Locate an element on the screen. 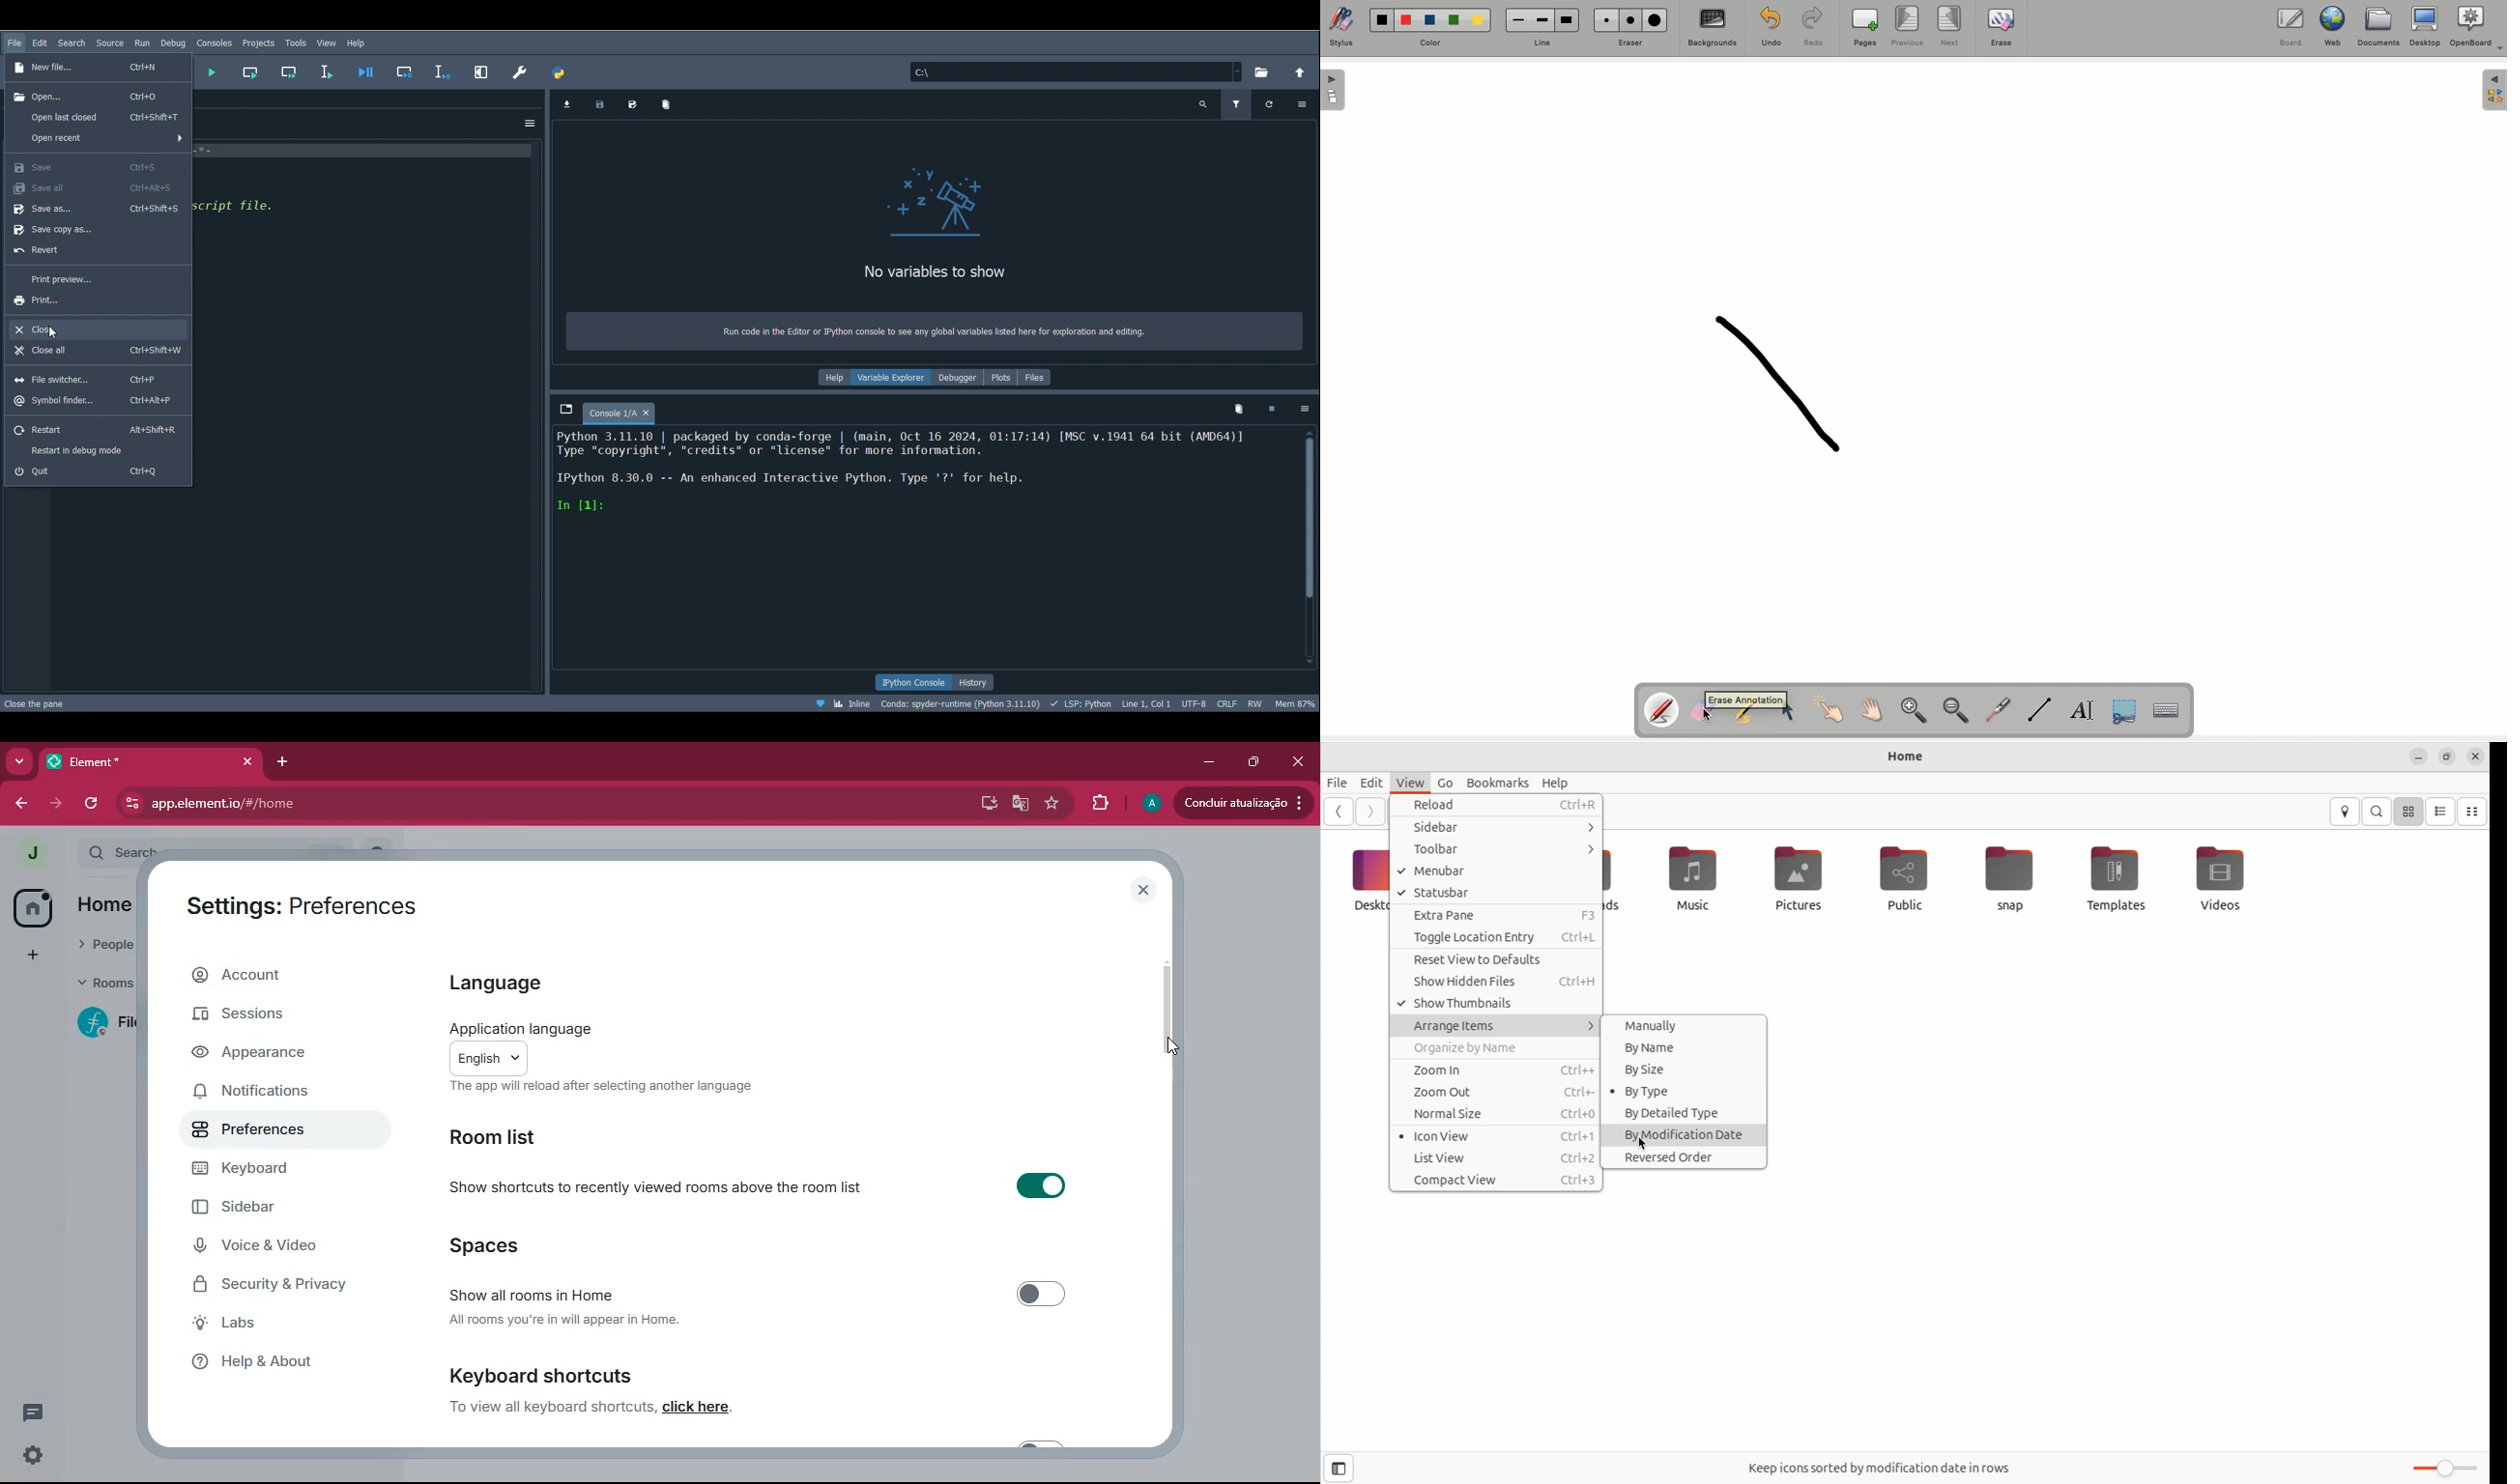 The image size is (2520, 1484). search ctrl k is located at coordinates (226, 853).